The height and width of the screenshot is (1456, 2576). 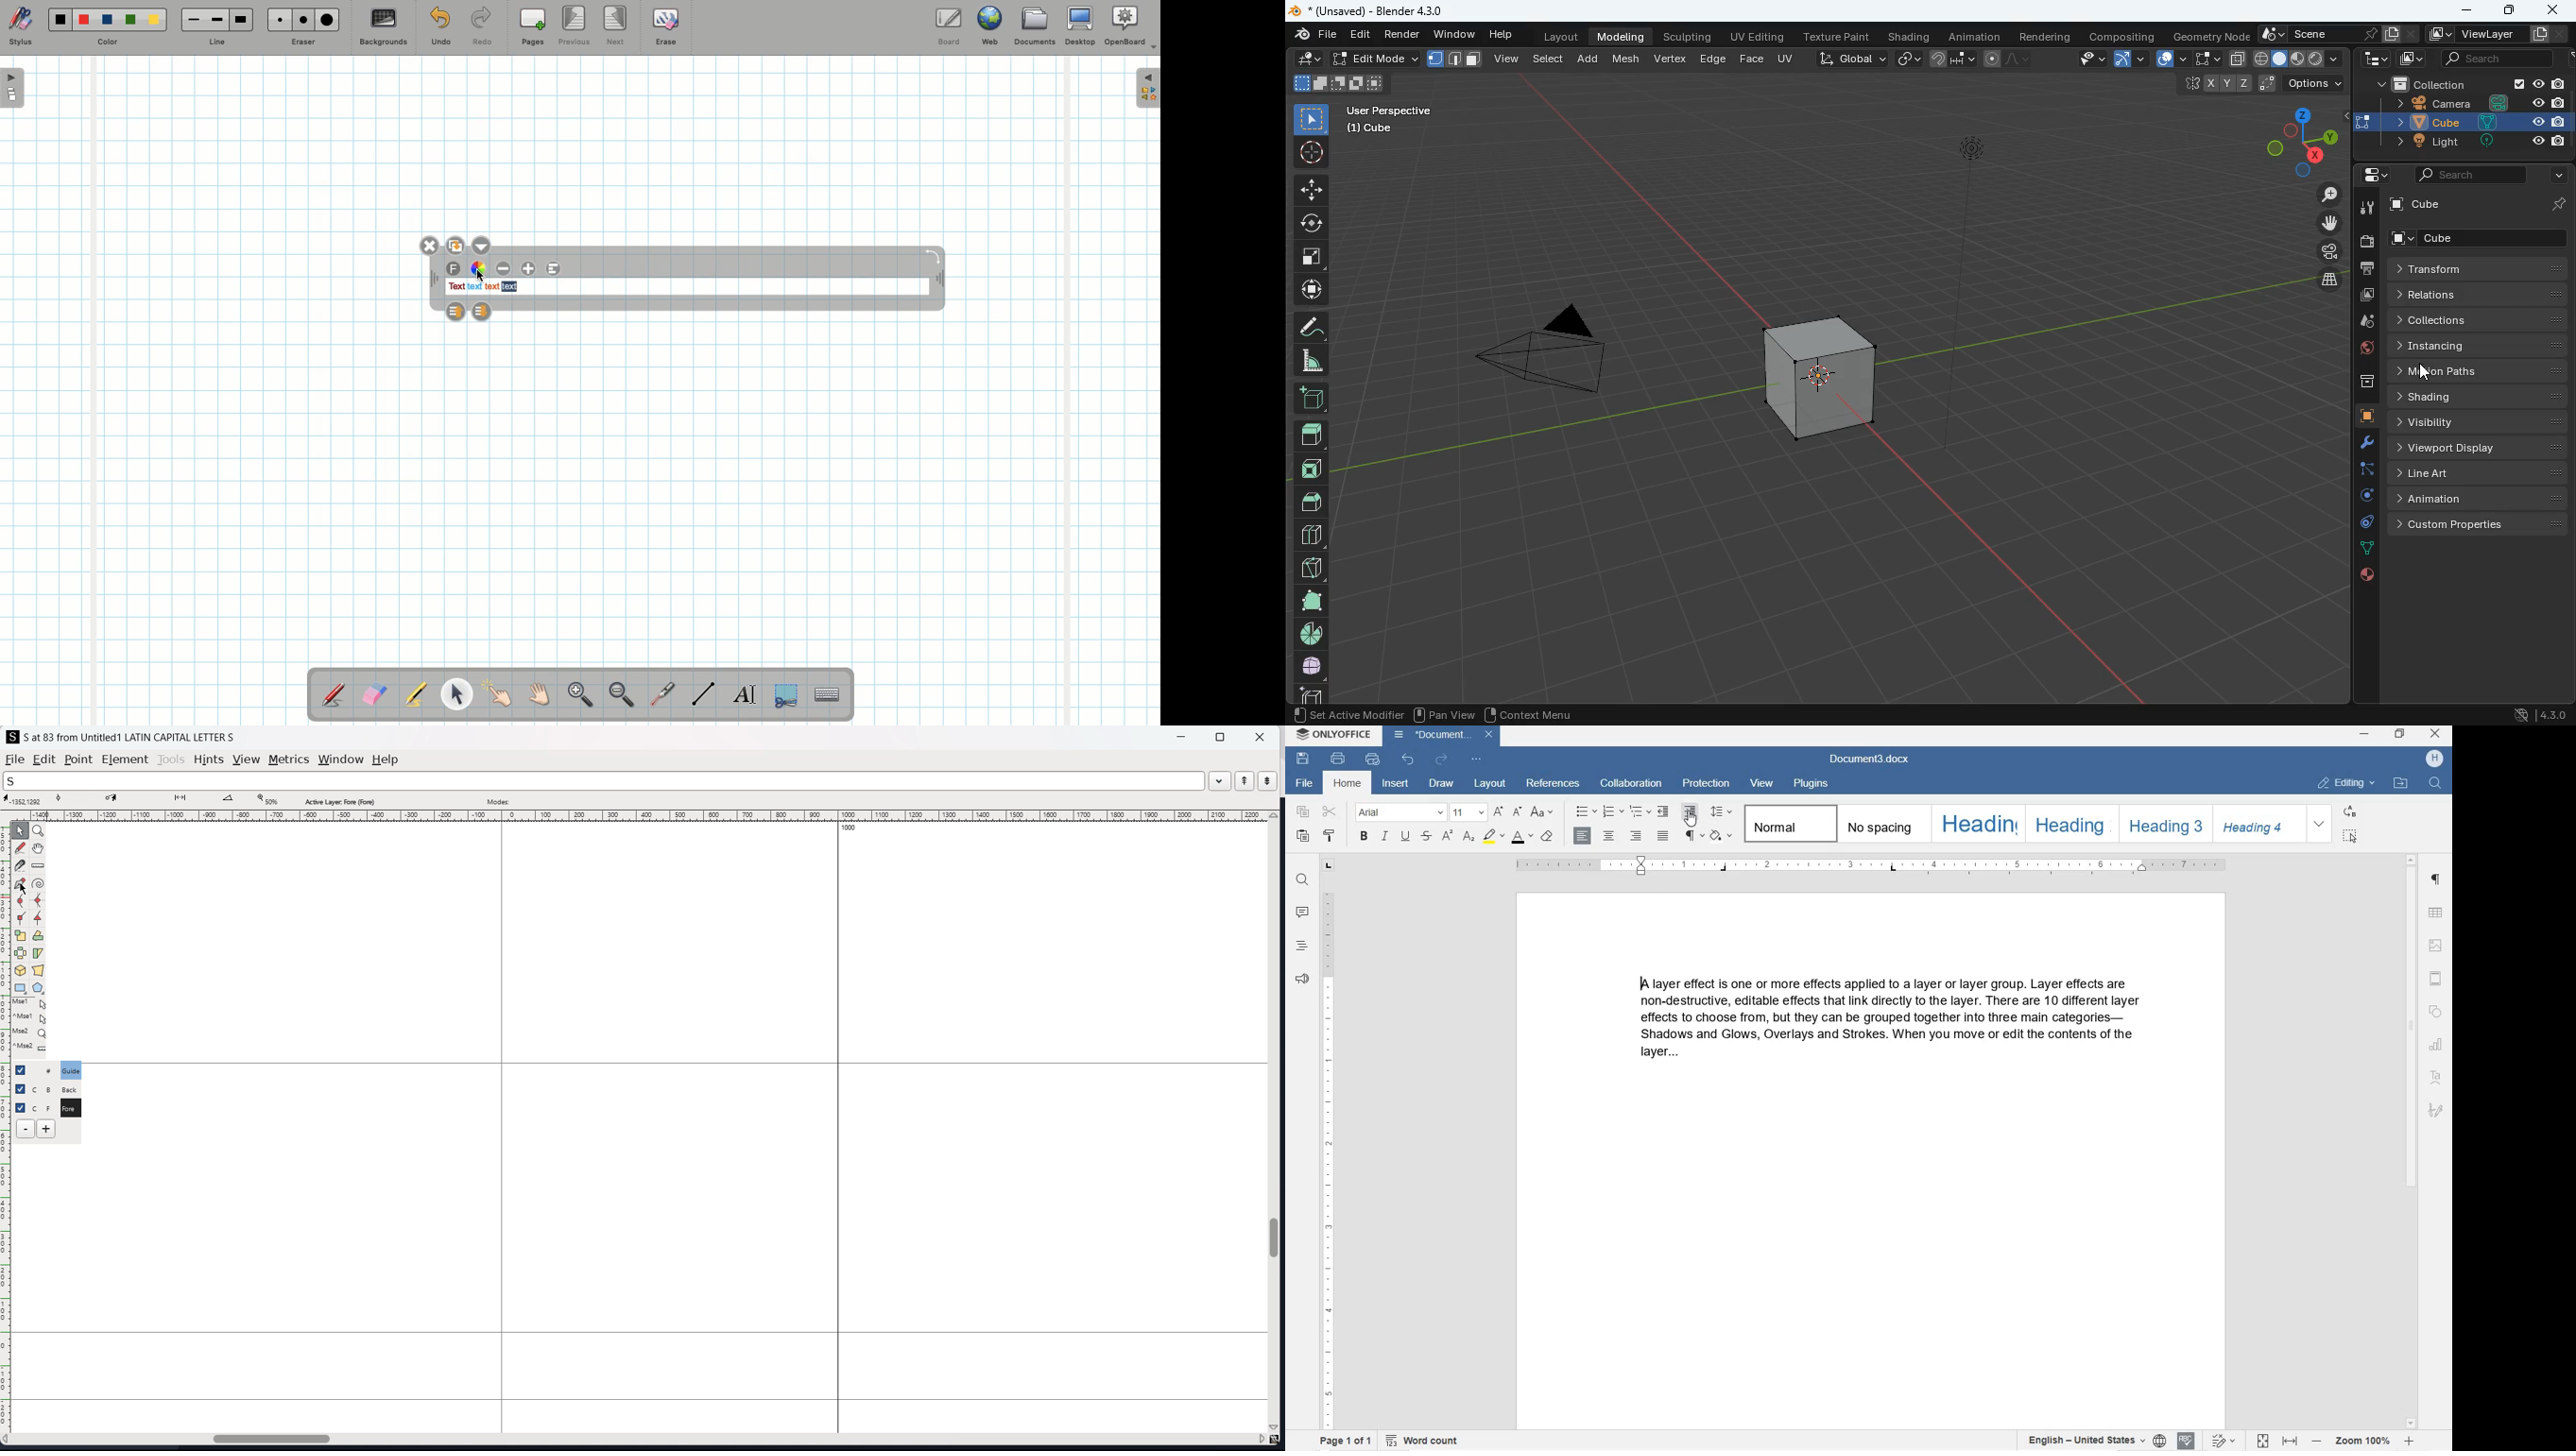 I want to click on Zoom out, so click(x=622, y=696).